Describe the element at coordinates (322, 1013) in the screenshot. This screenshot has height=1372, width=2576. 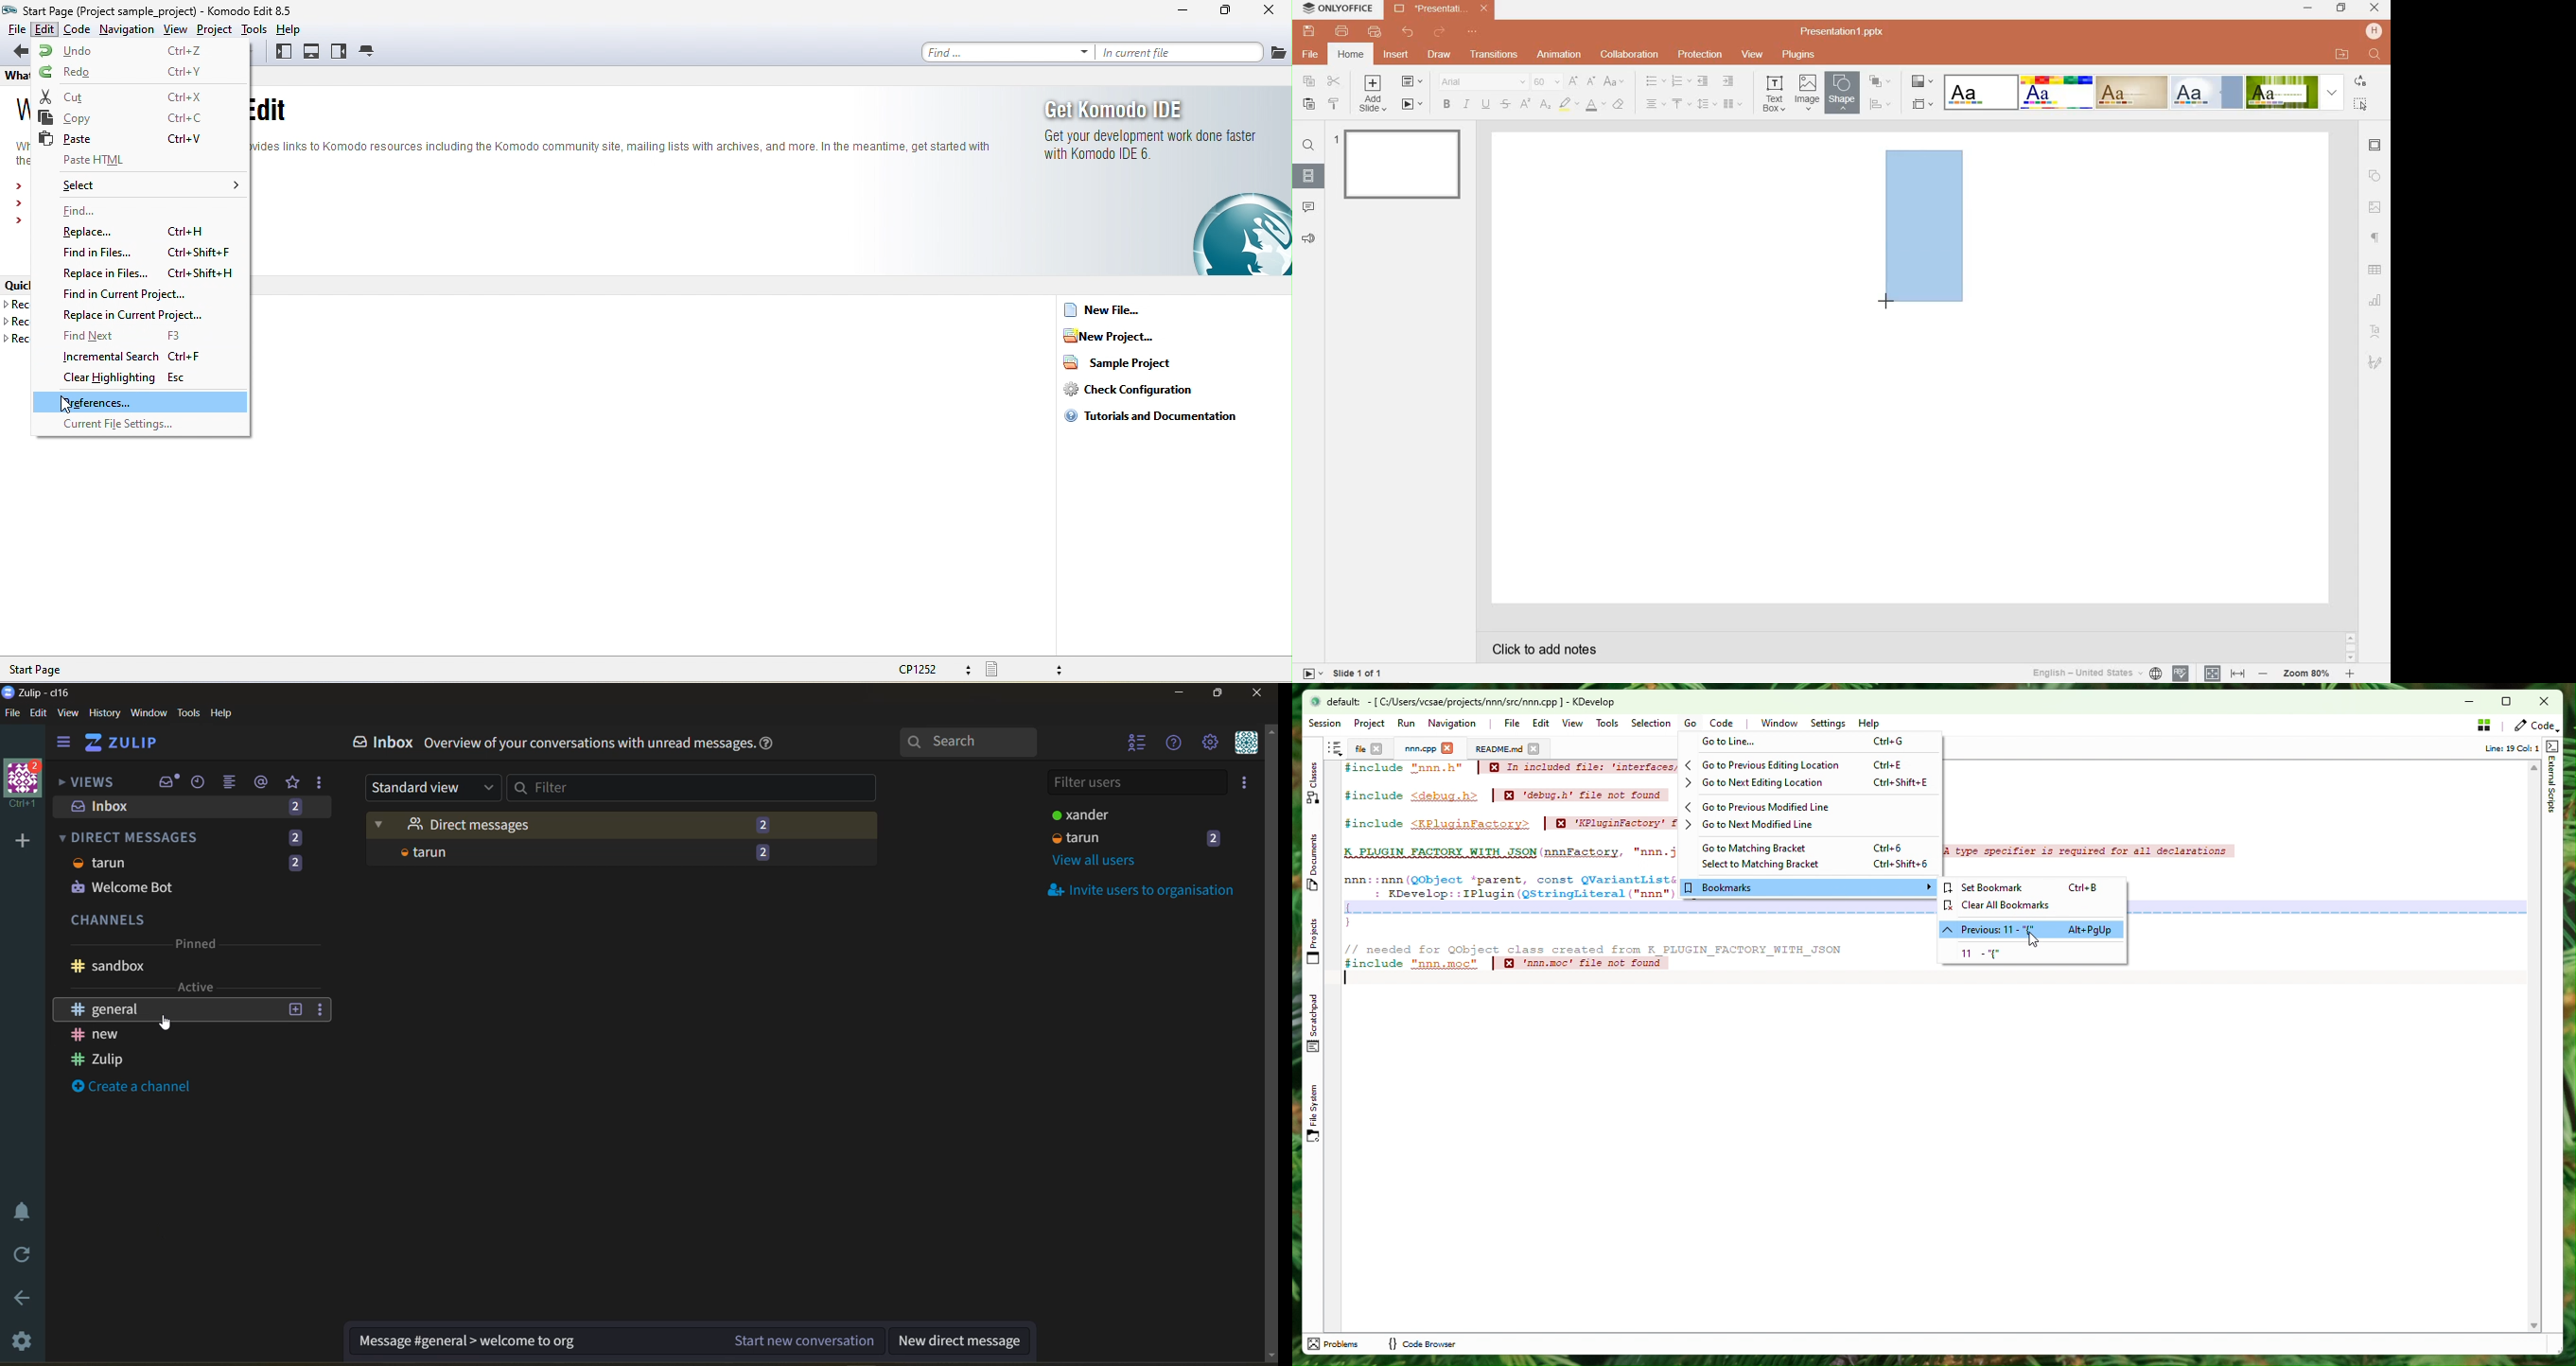
I see `channel settings` at that location.